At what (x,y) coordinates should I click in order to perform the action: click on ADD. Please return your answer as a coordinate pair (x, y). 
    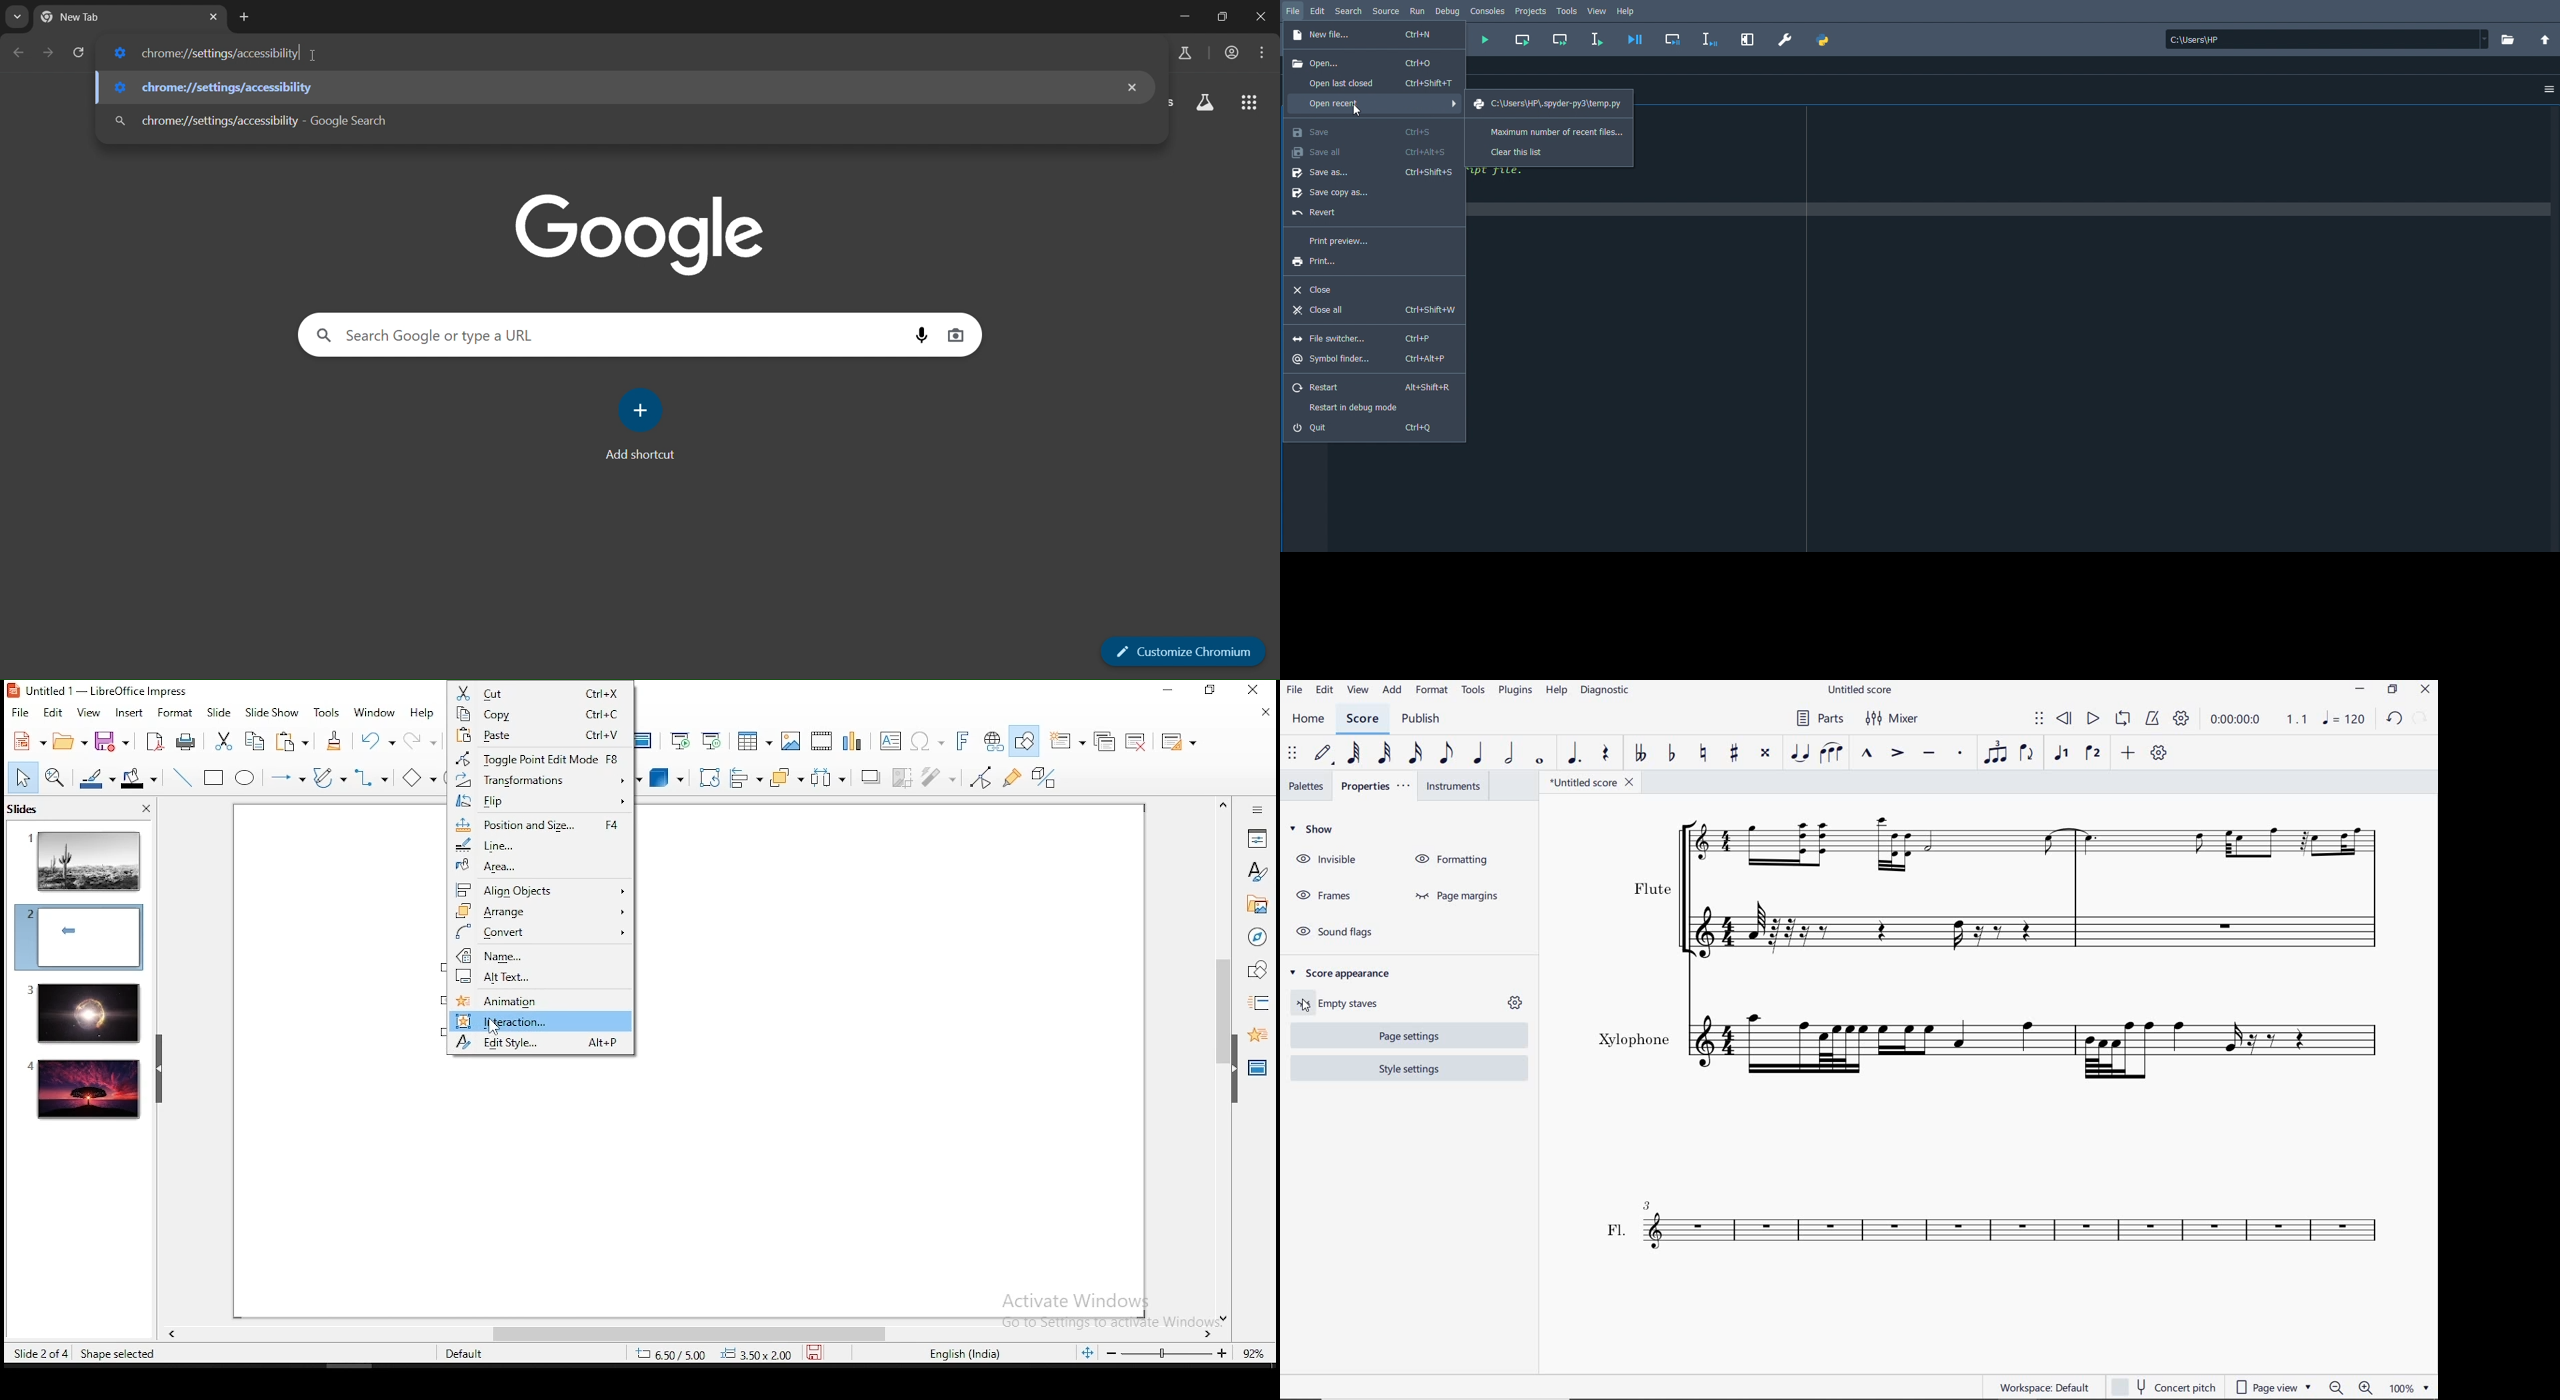
    Looking at the image, I should click on (2128, 753).